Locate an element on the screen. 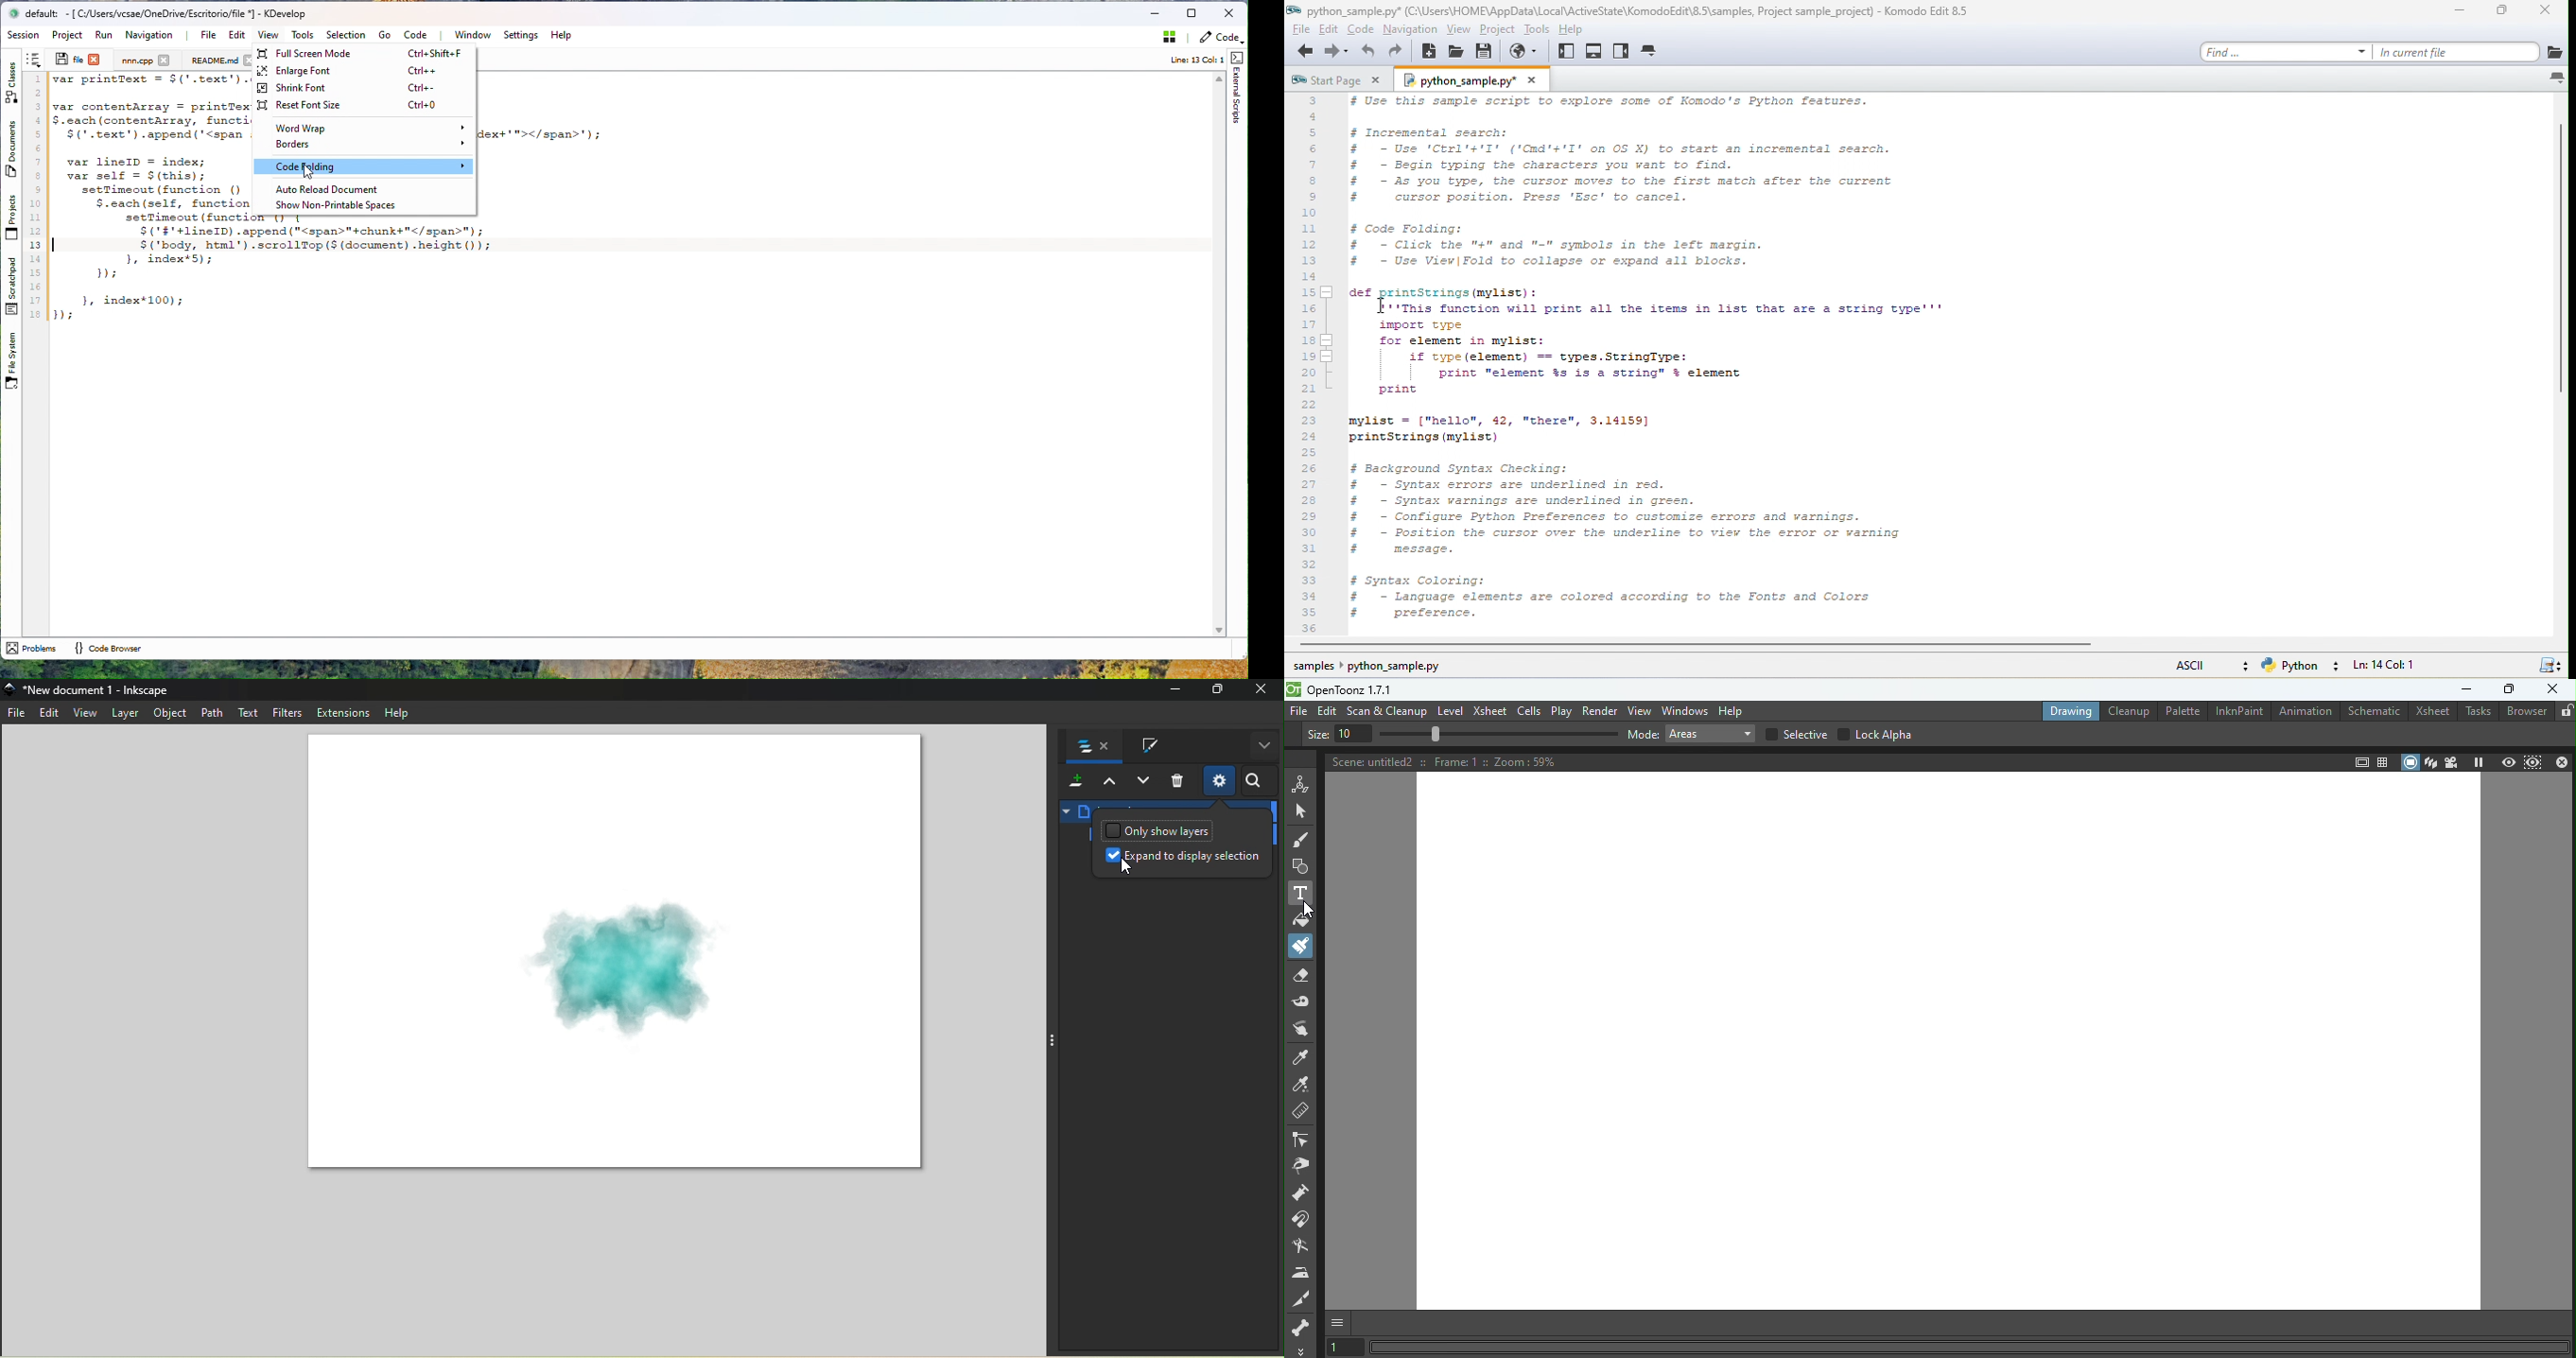 This screenshot has width=2576, height=1372. Ruler tool is located at coordinates (1301, 1111).